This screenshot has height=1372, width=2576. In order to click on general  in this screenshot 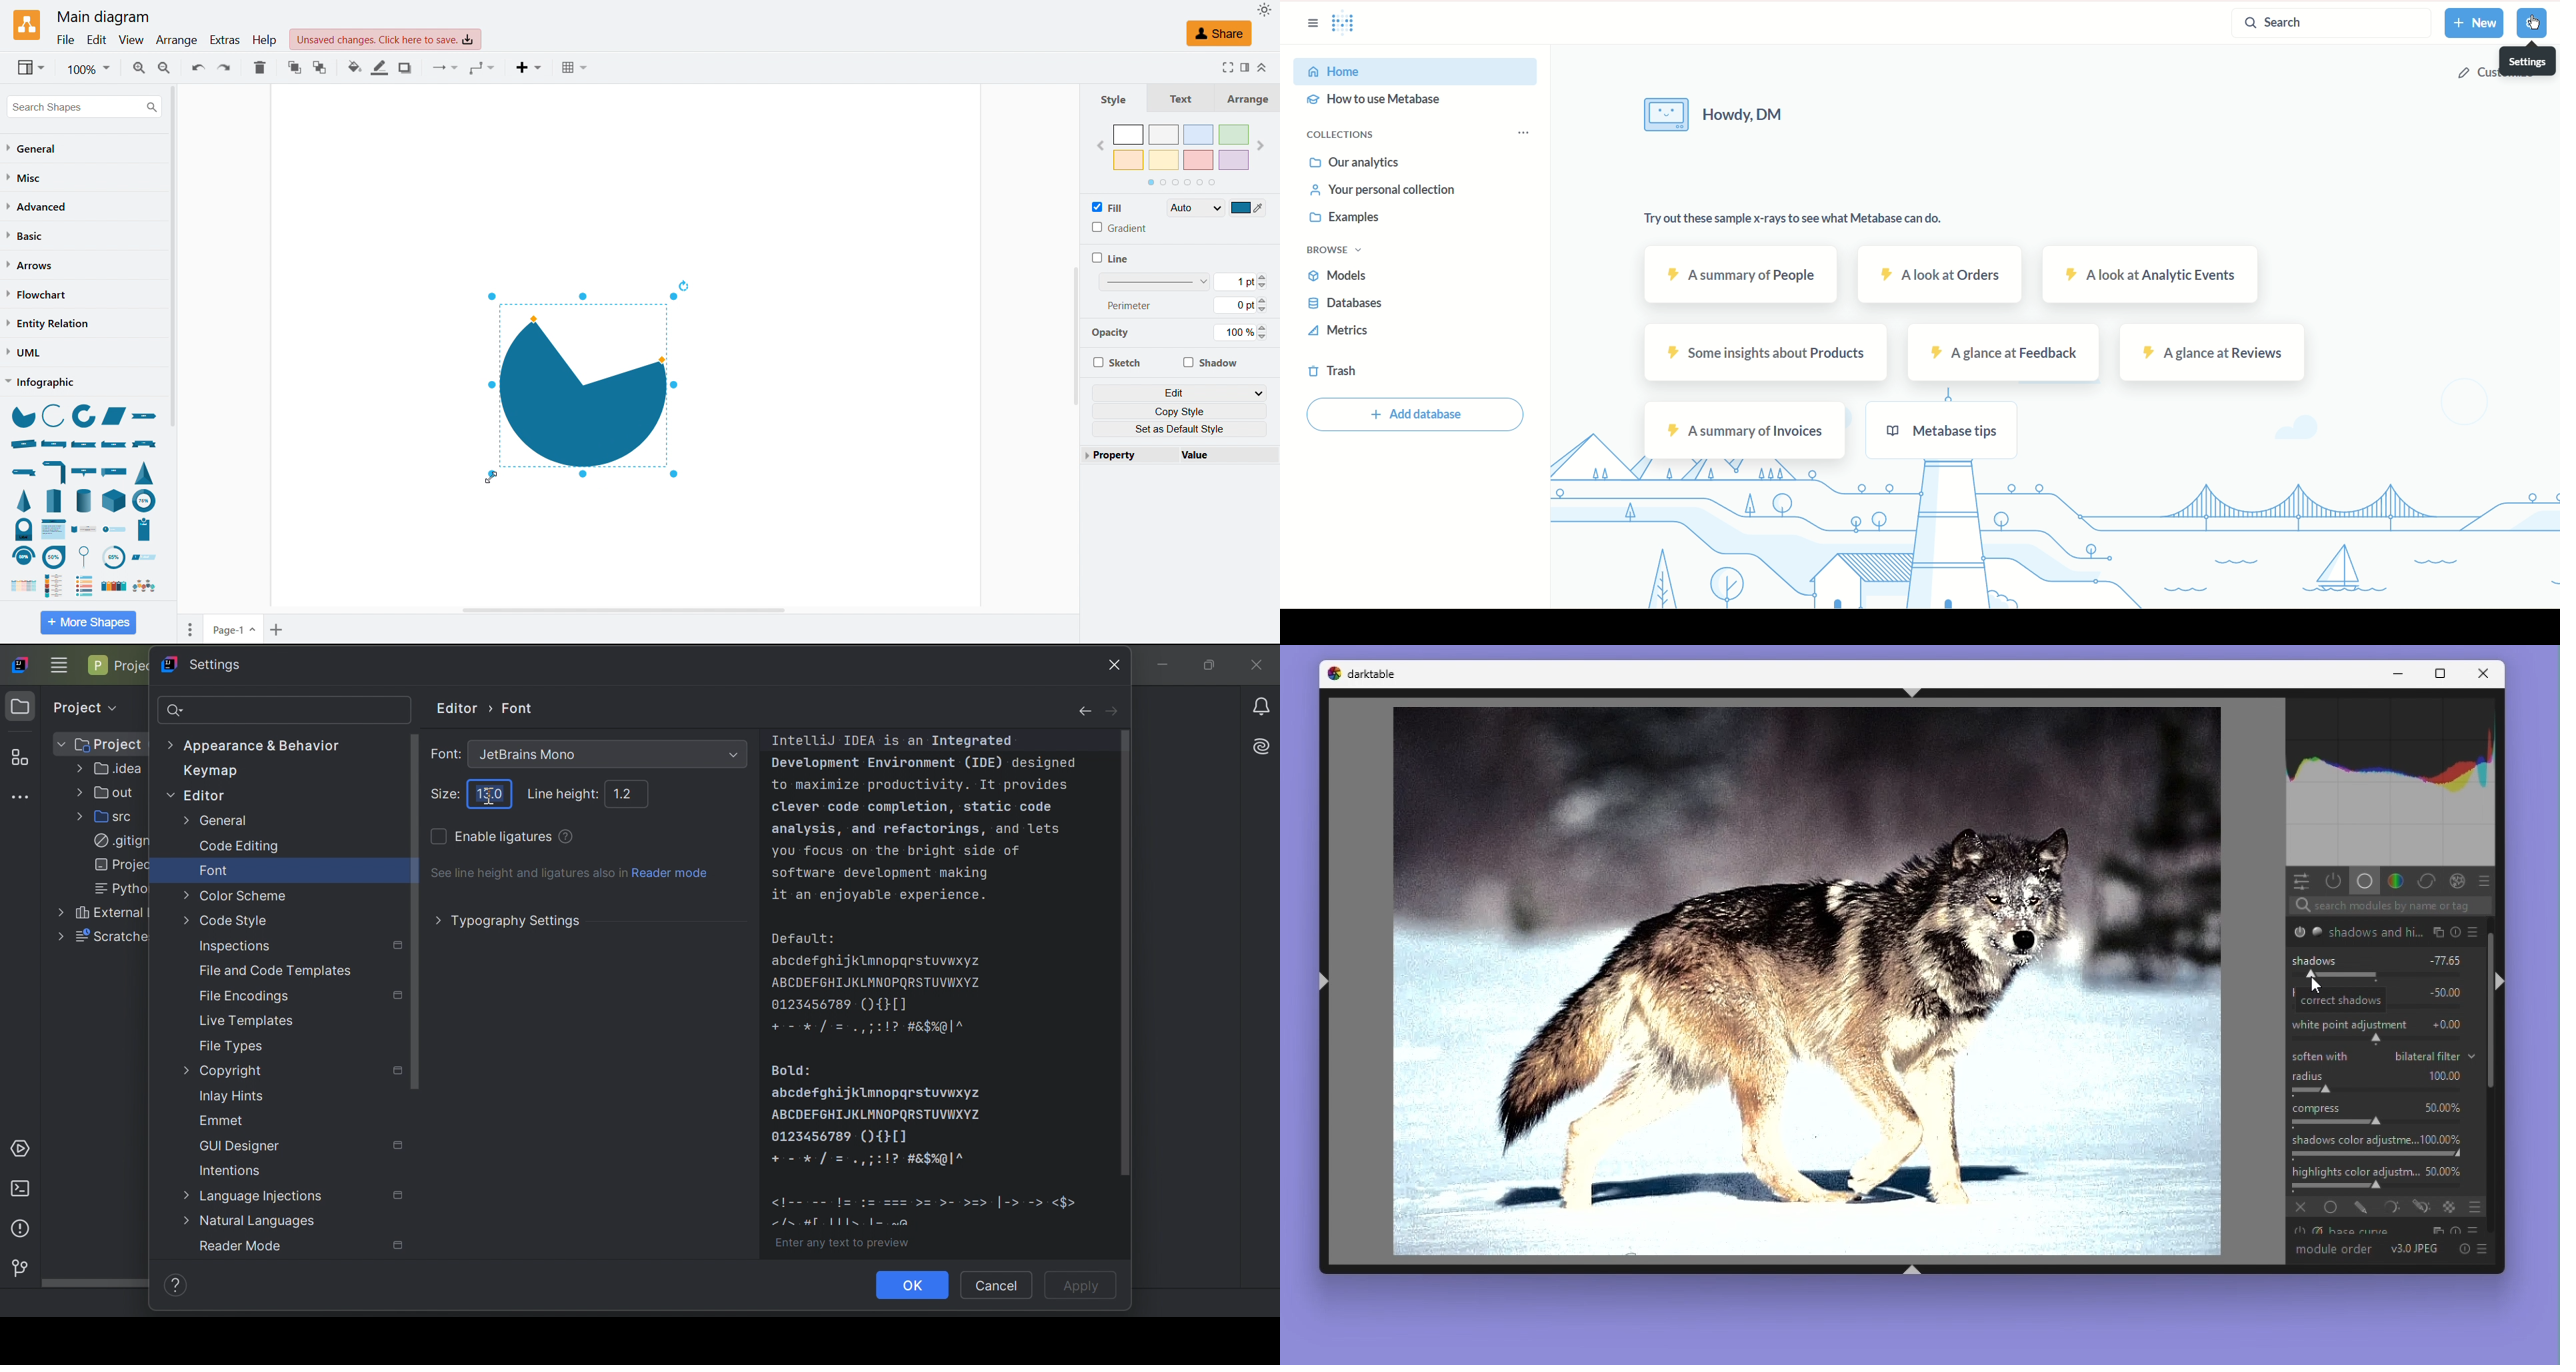, I will do `click(33, 149)`.